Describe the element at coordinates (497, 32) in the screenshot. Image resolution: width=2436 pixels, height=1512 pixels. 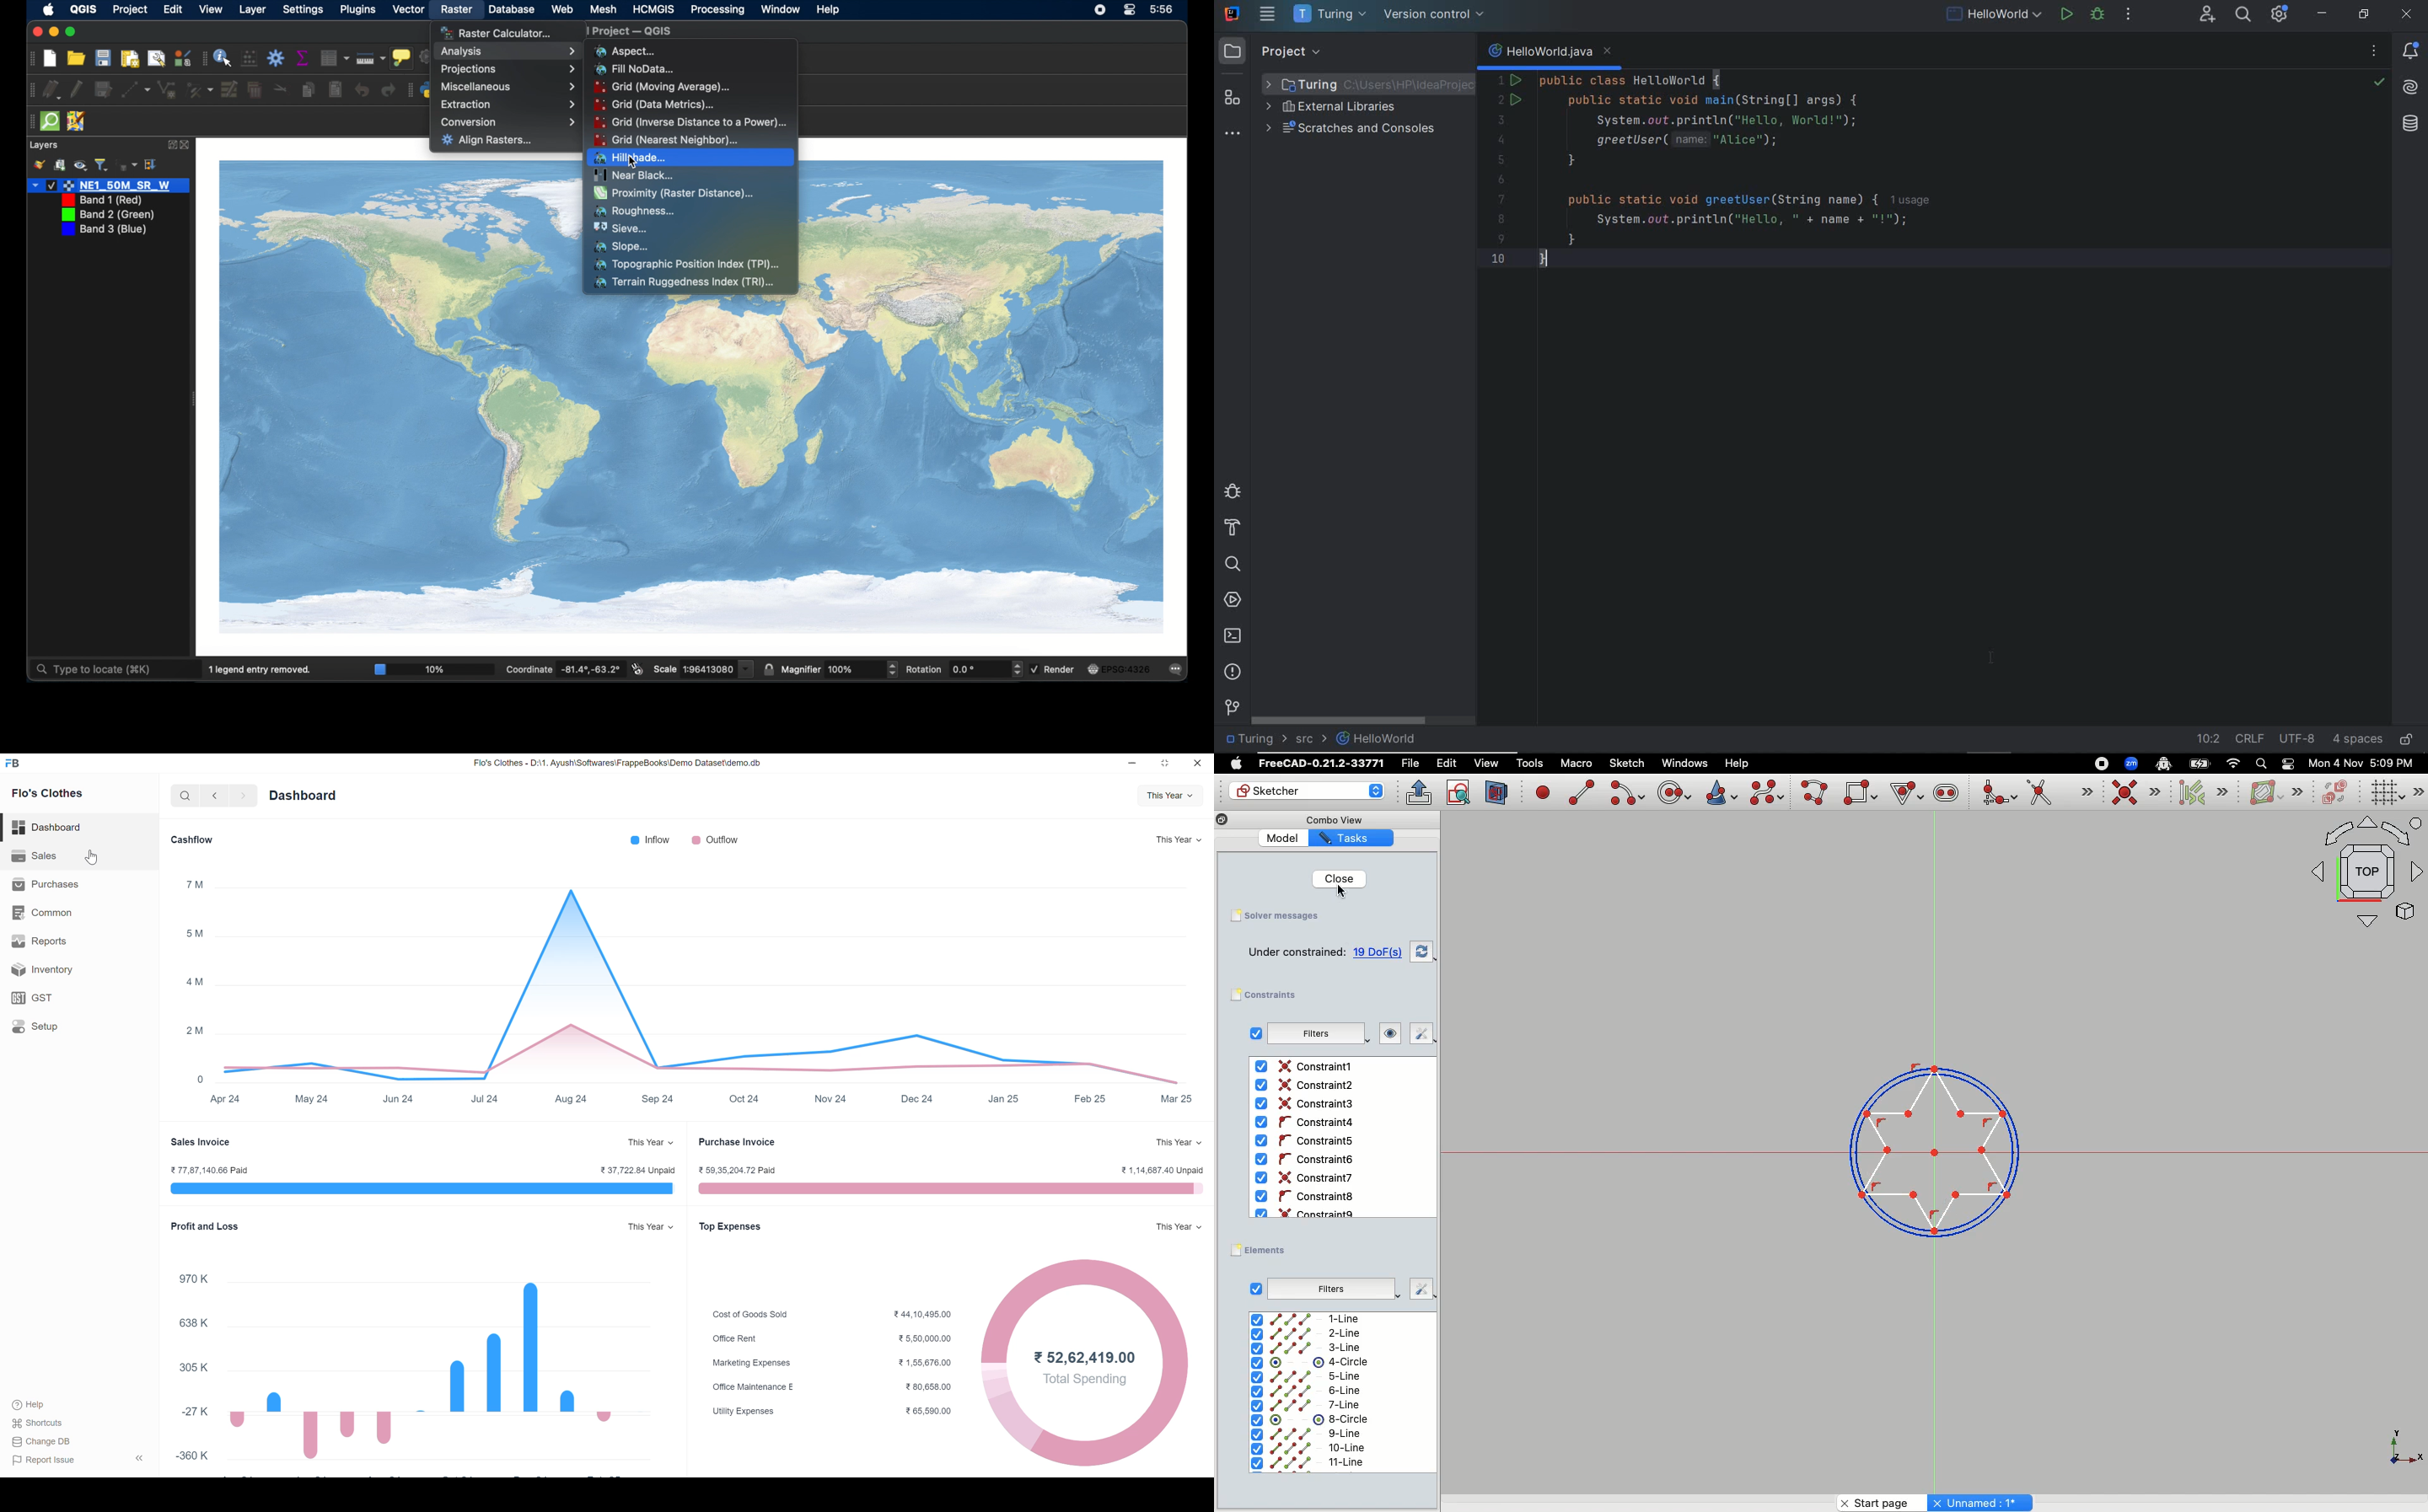
I see `raster  calculator` at that location.